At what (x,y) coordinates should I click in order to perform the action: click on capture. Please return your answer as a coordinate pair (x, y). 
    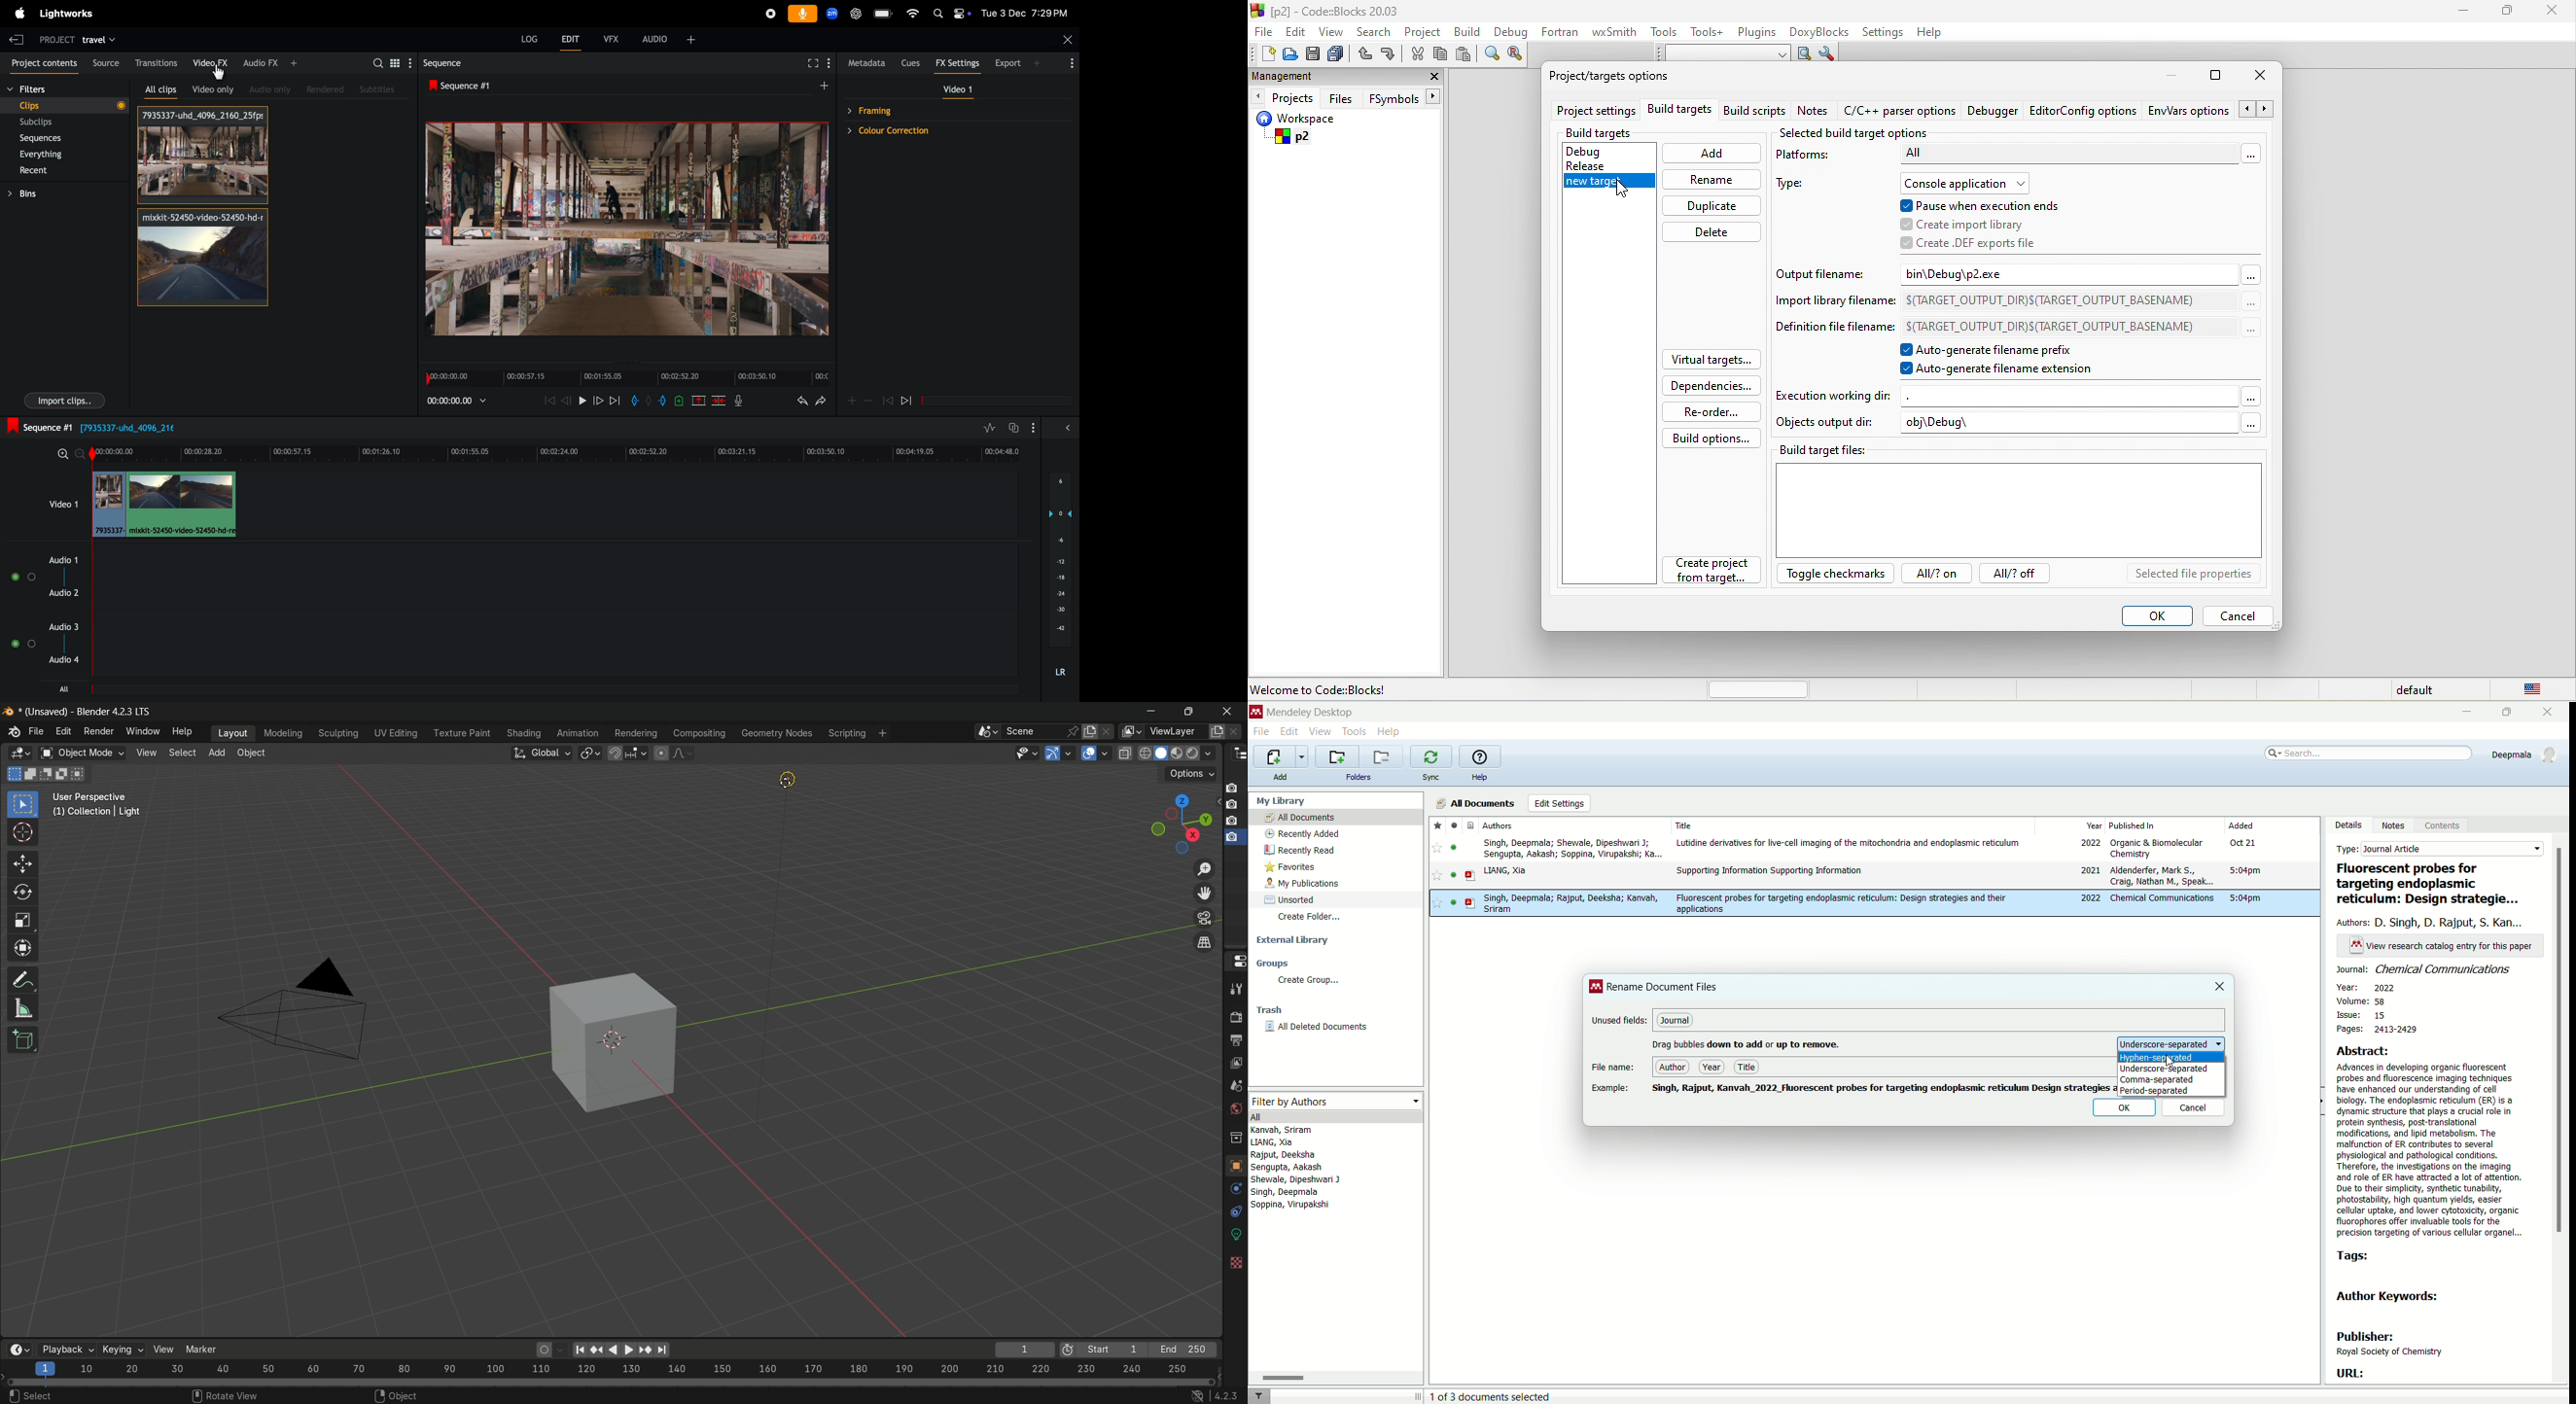
    Looking at the image, I should click on (1233, 822).